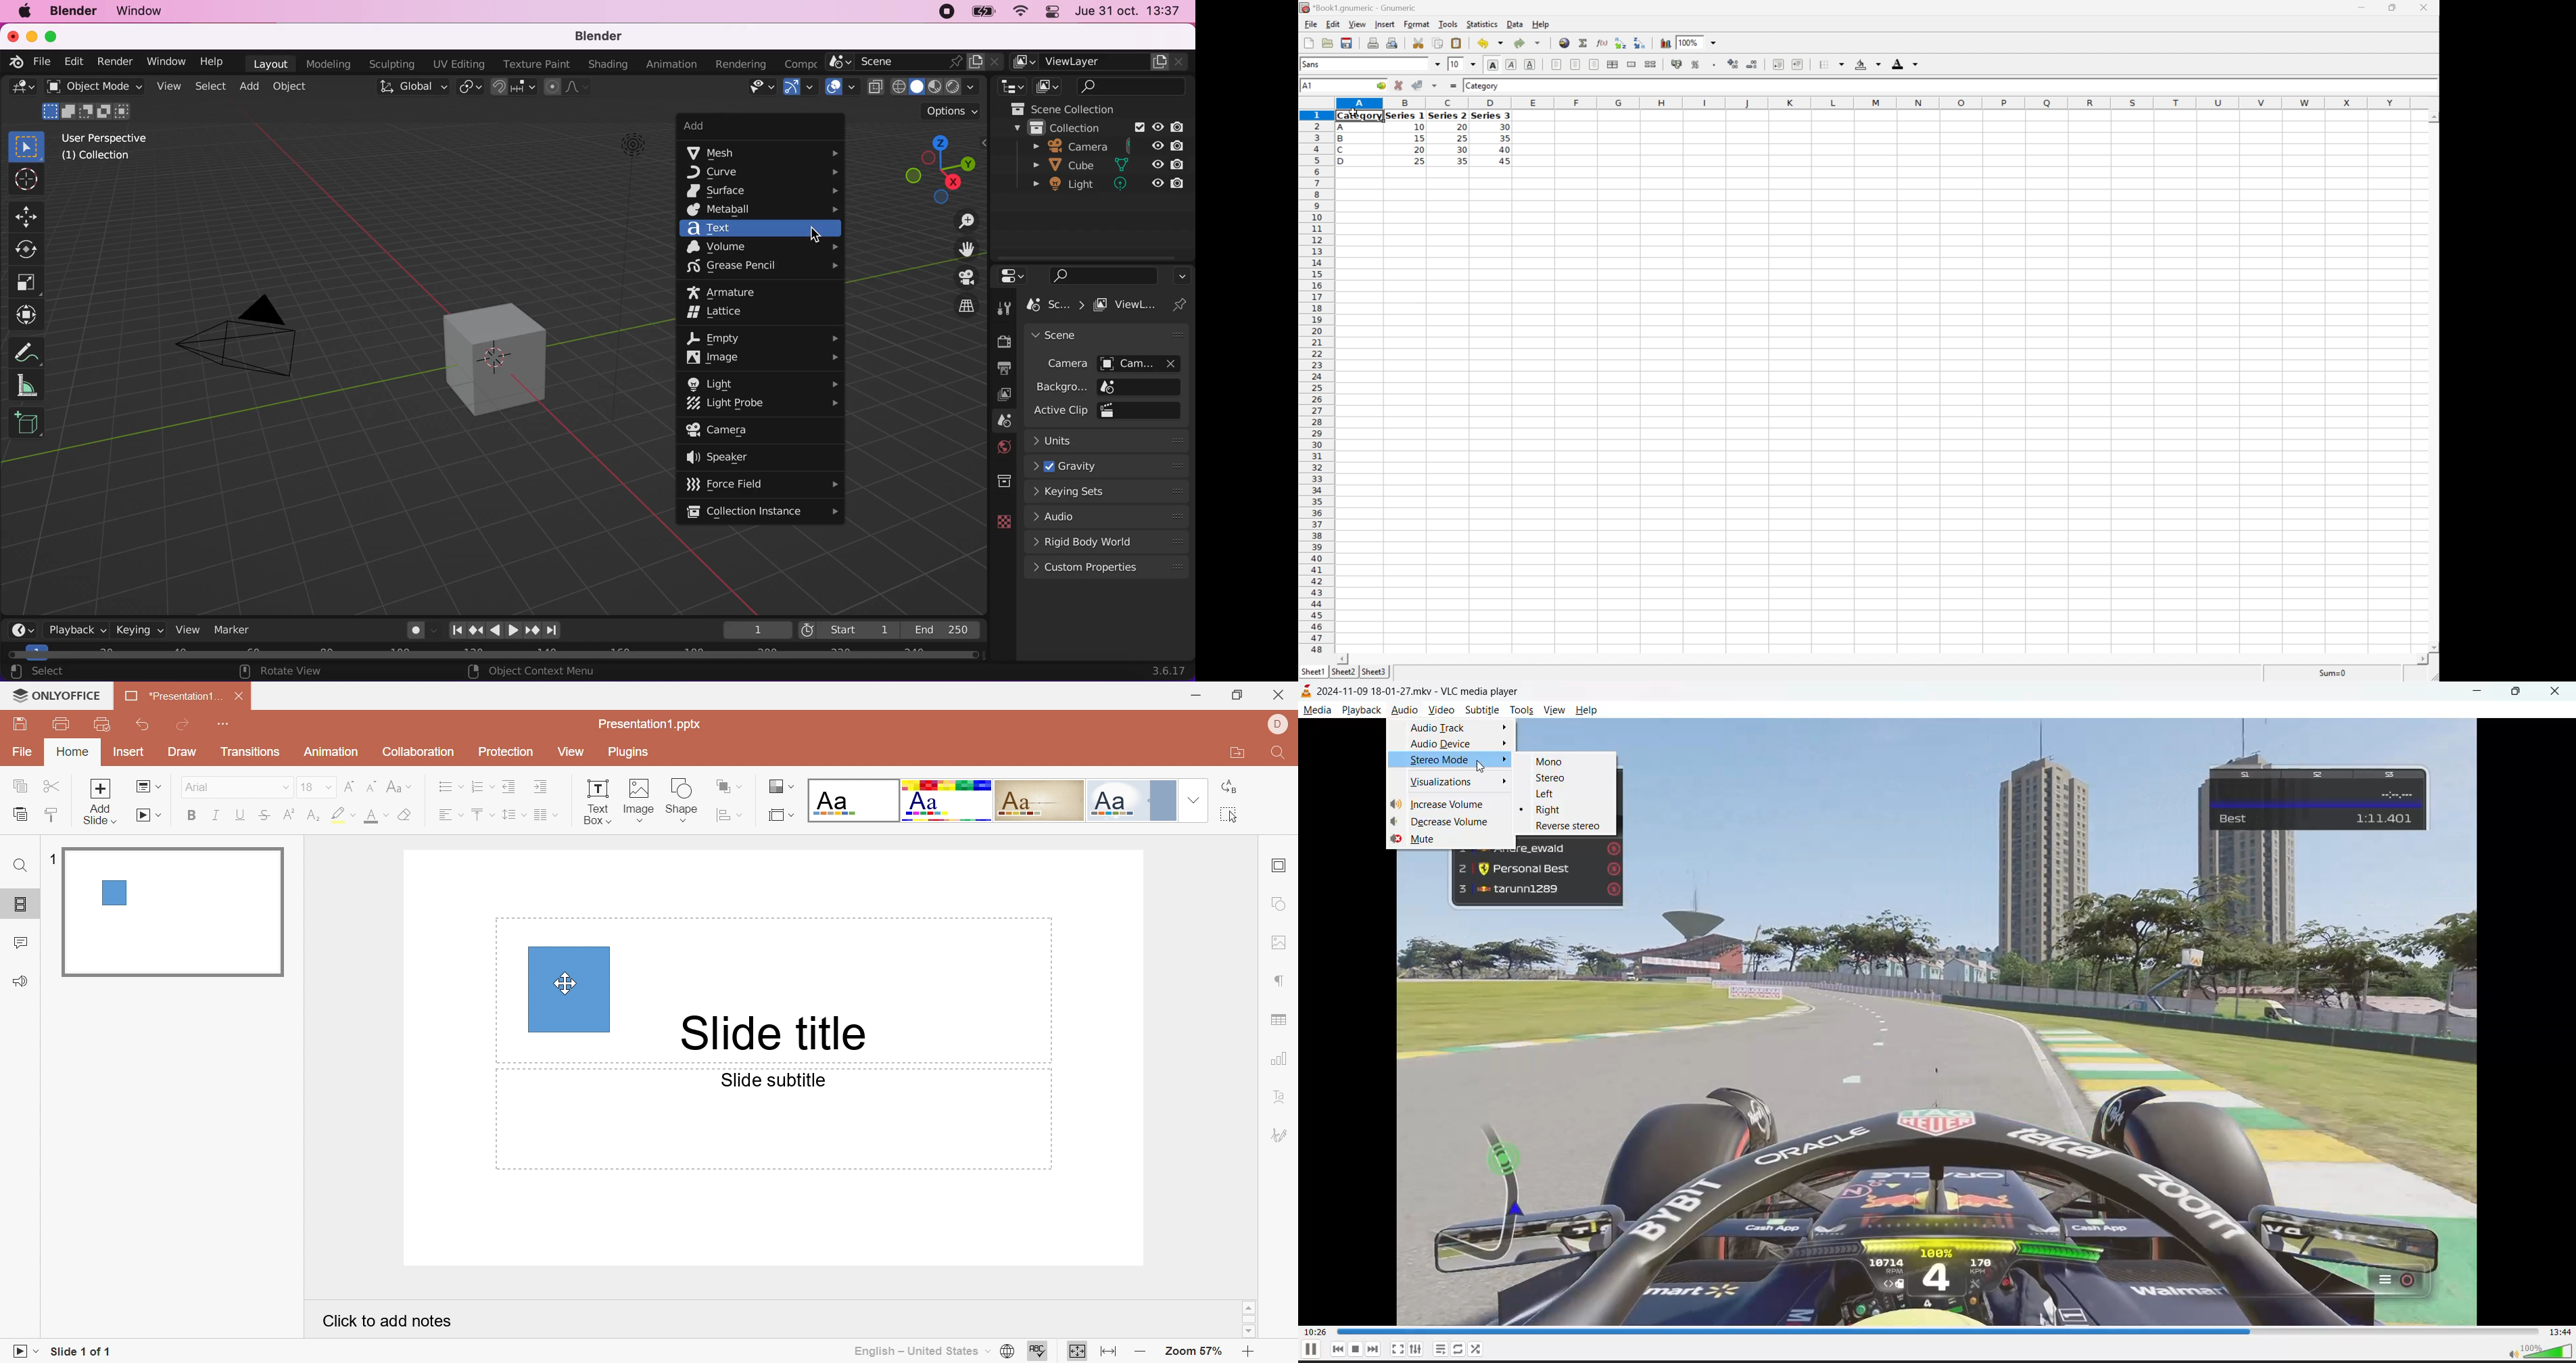 This screenshot has width=2576, height=1372. I want to click on 25, so click(1419, 161).